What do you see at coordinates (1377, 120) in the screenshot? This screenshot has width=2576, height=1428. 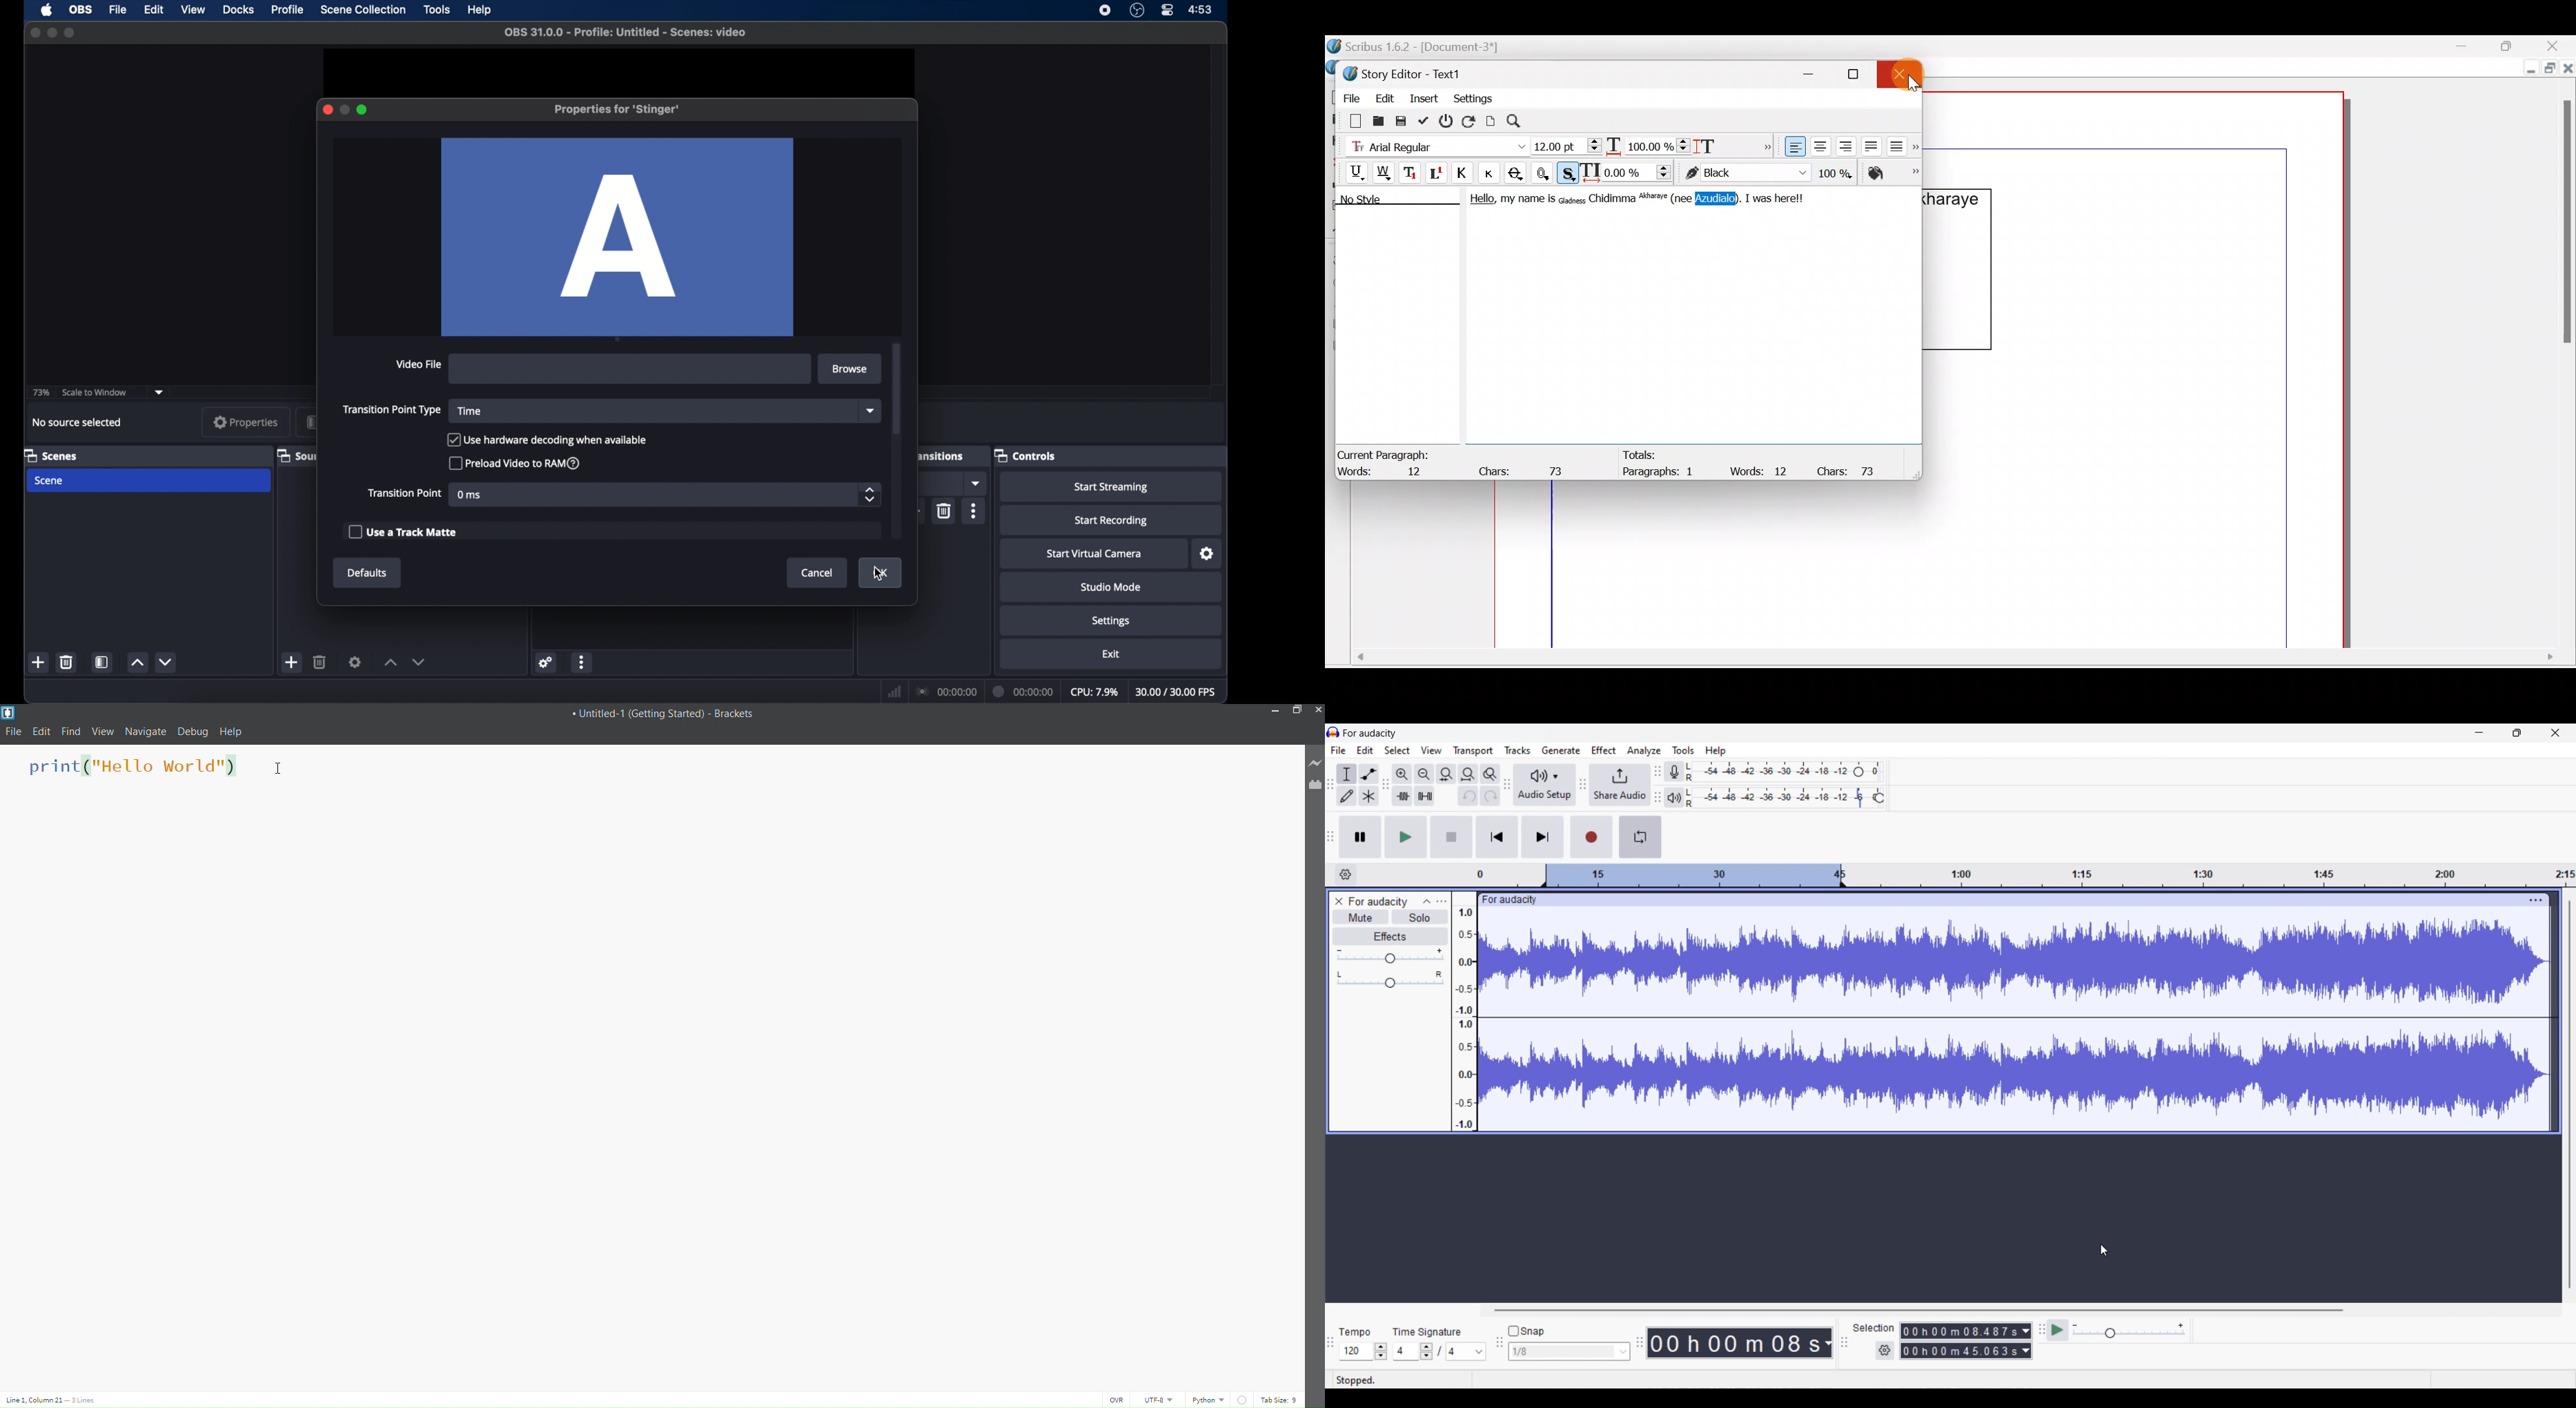 I see `Load from file` at bounding box center [1377, 120].